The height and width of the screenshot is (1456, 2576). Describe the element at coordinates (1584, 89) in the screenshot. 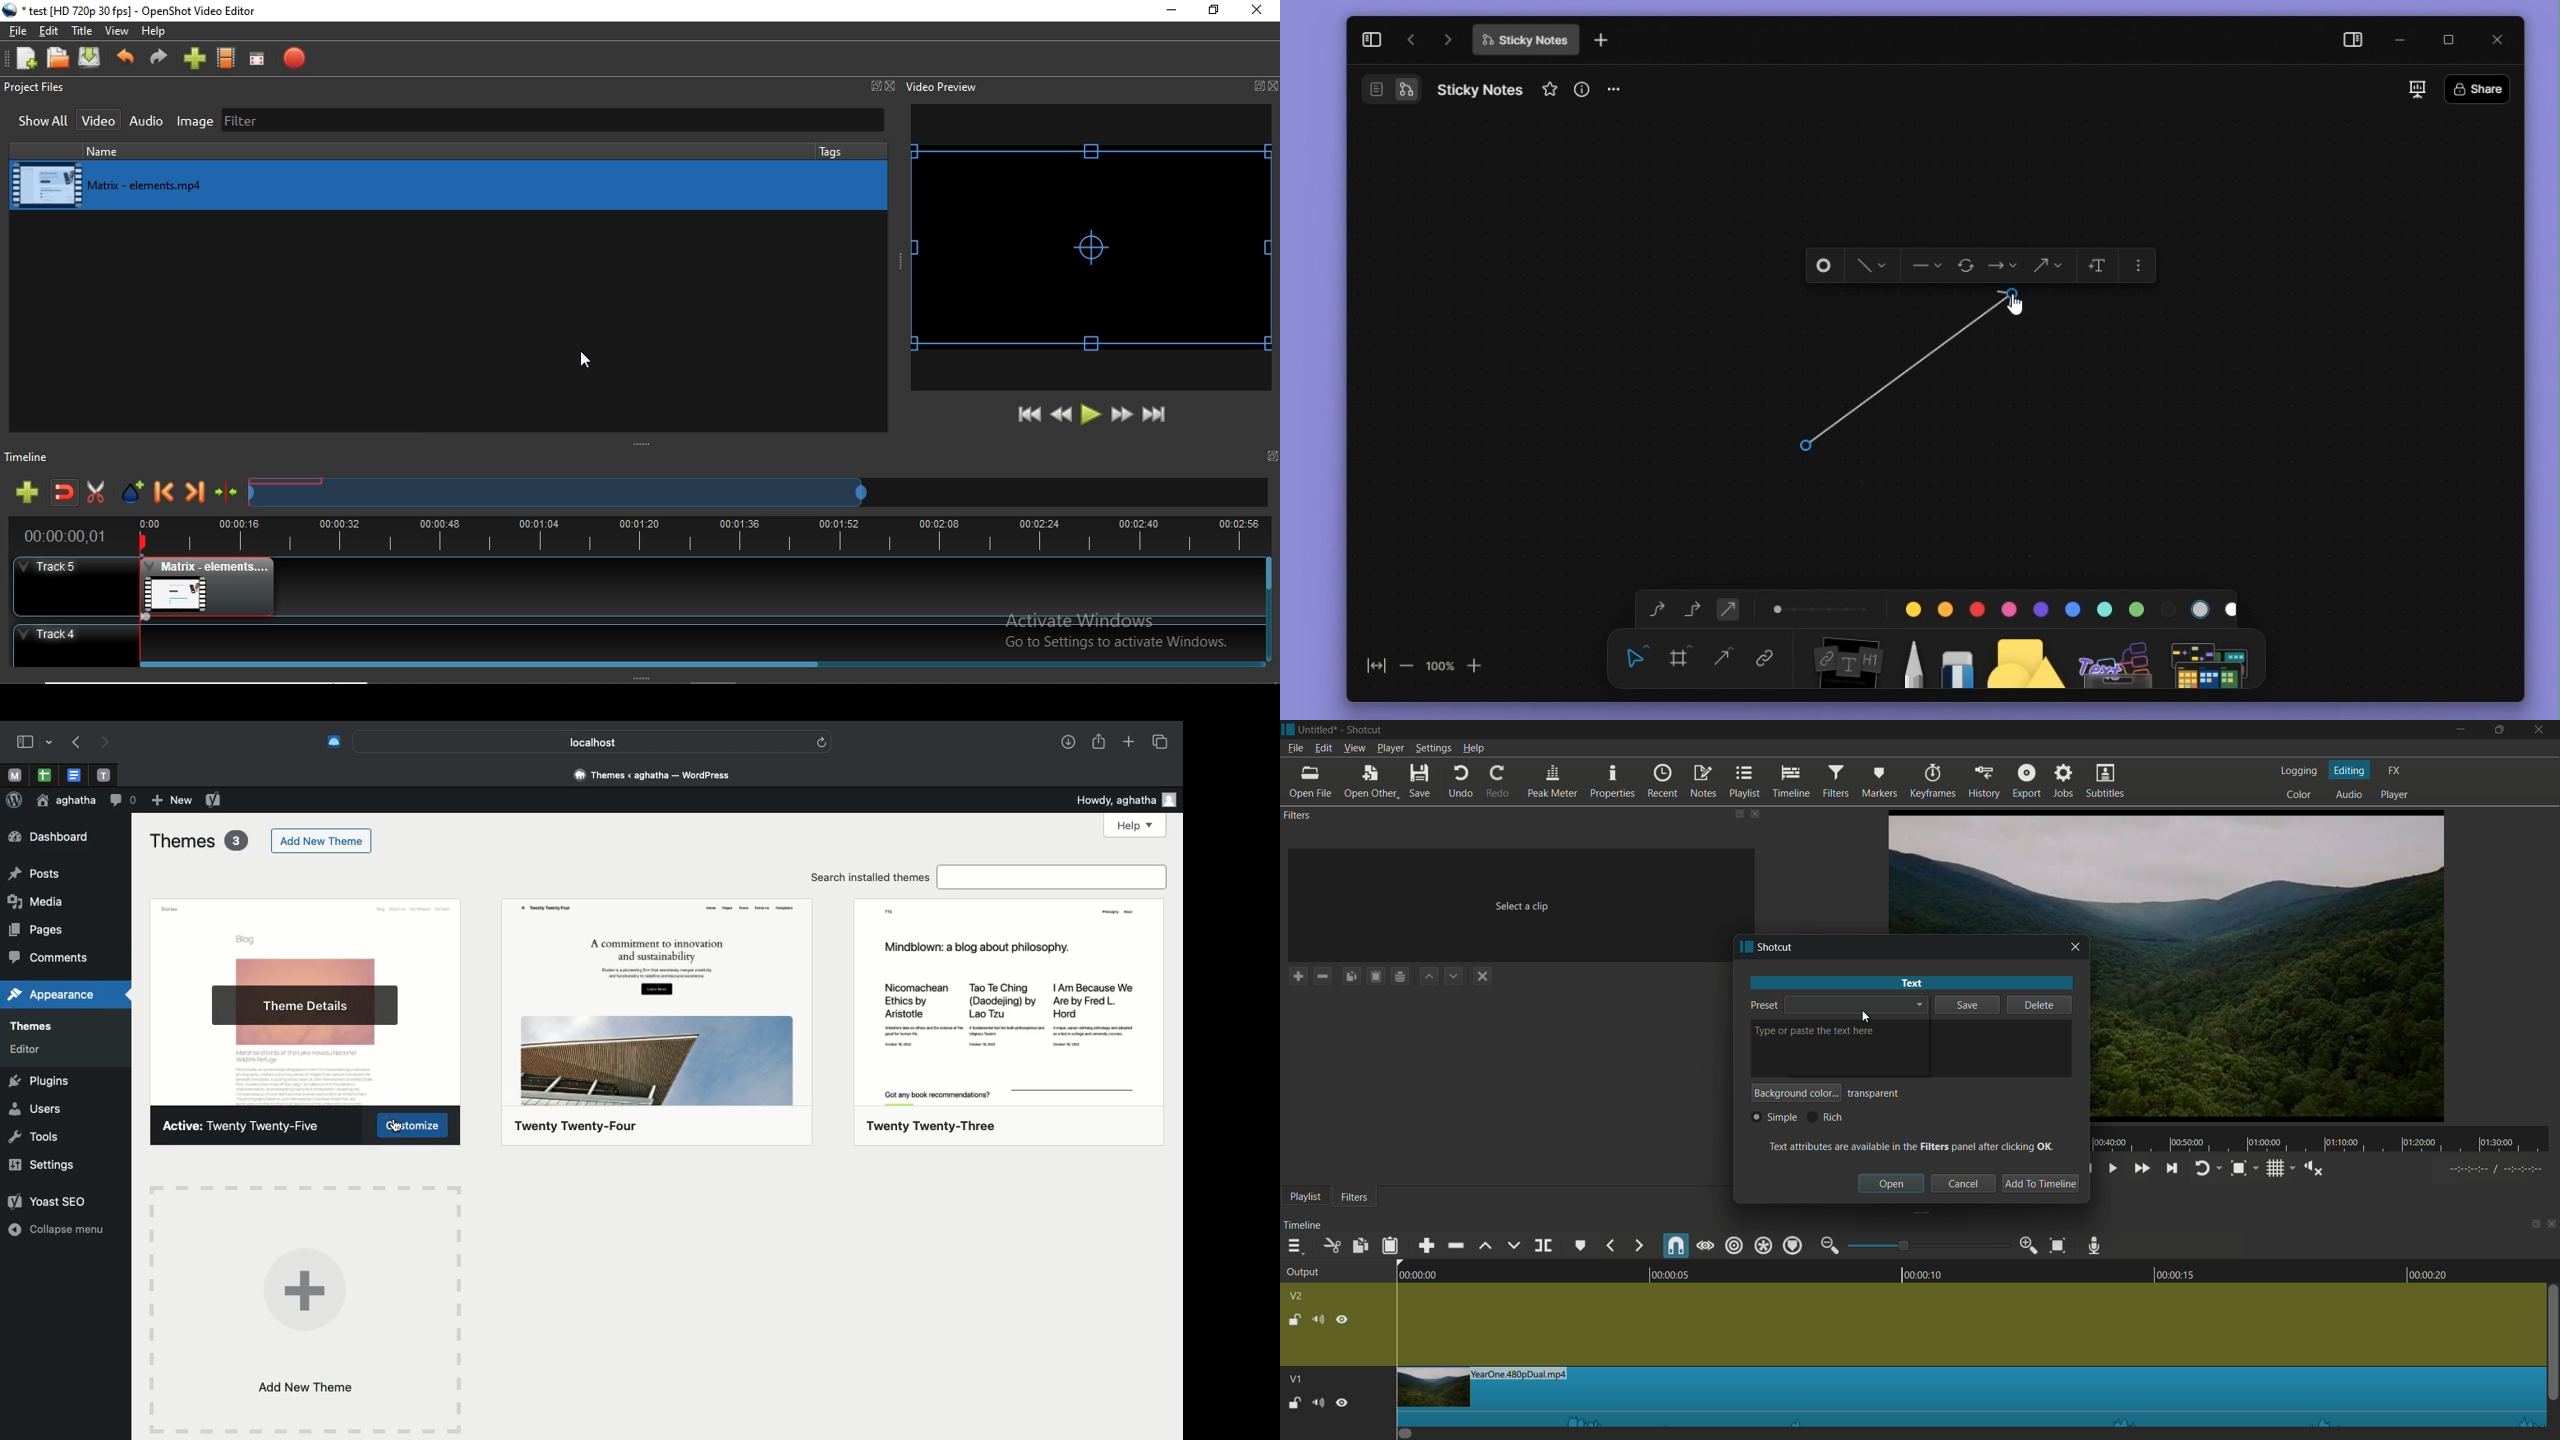

I see `view info` at that location.